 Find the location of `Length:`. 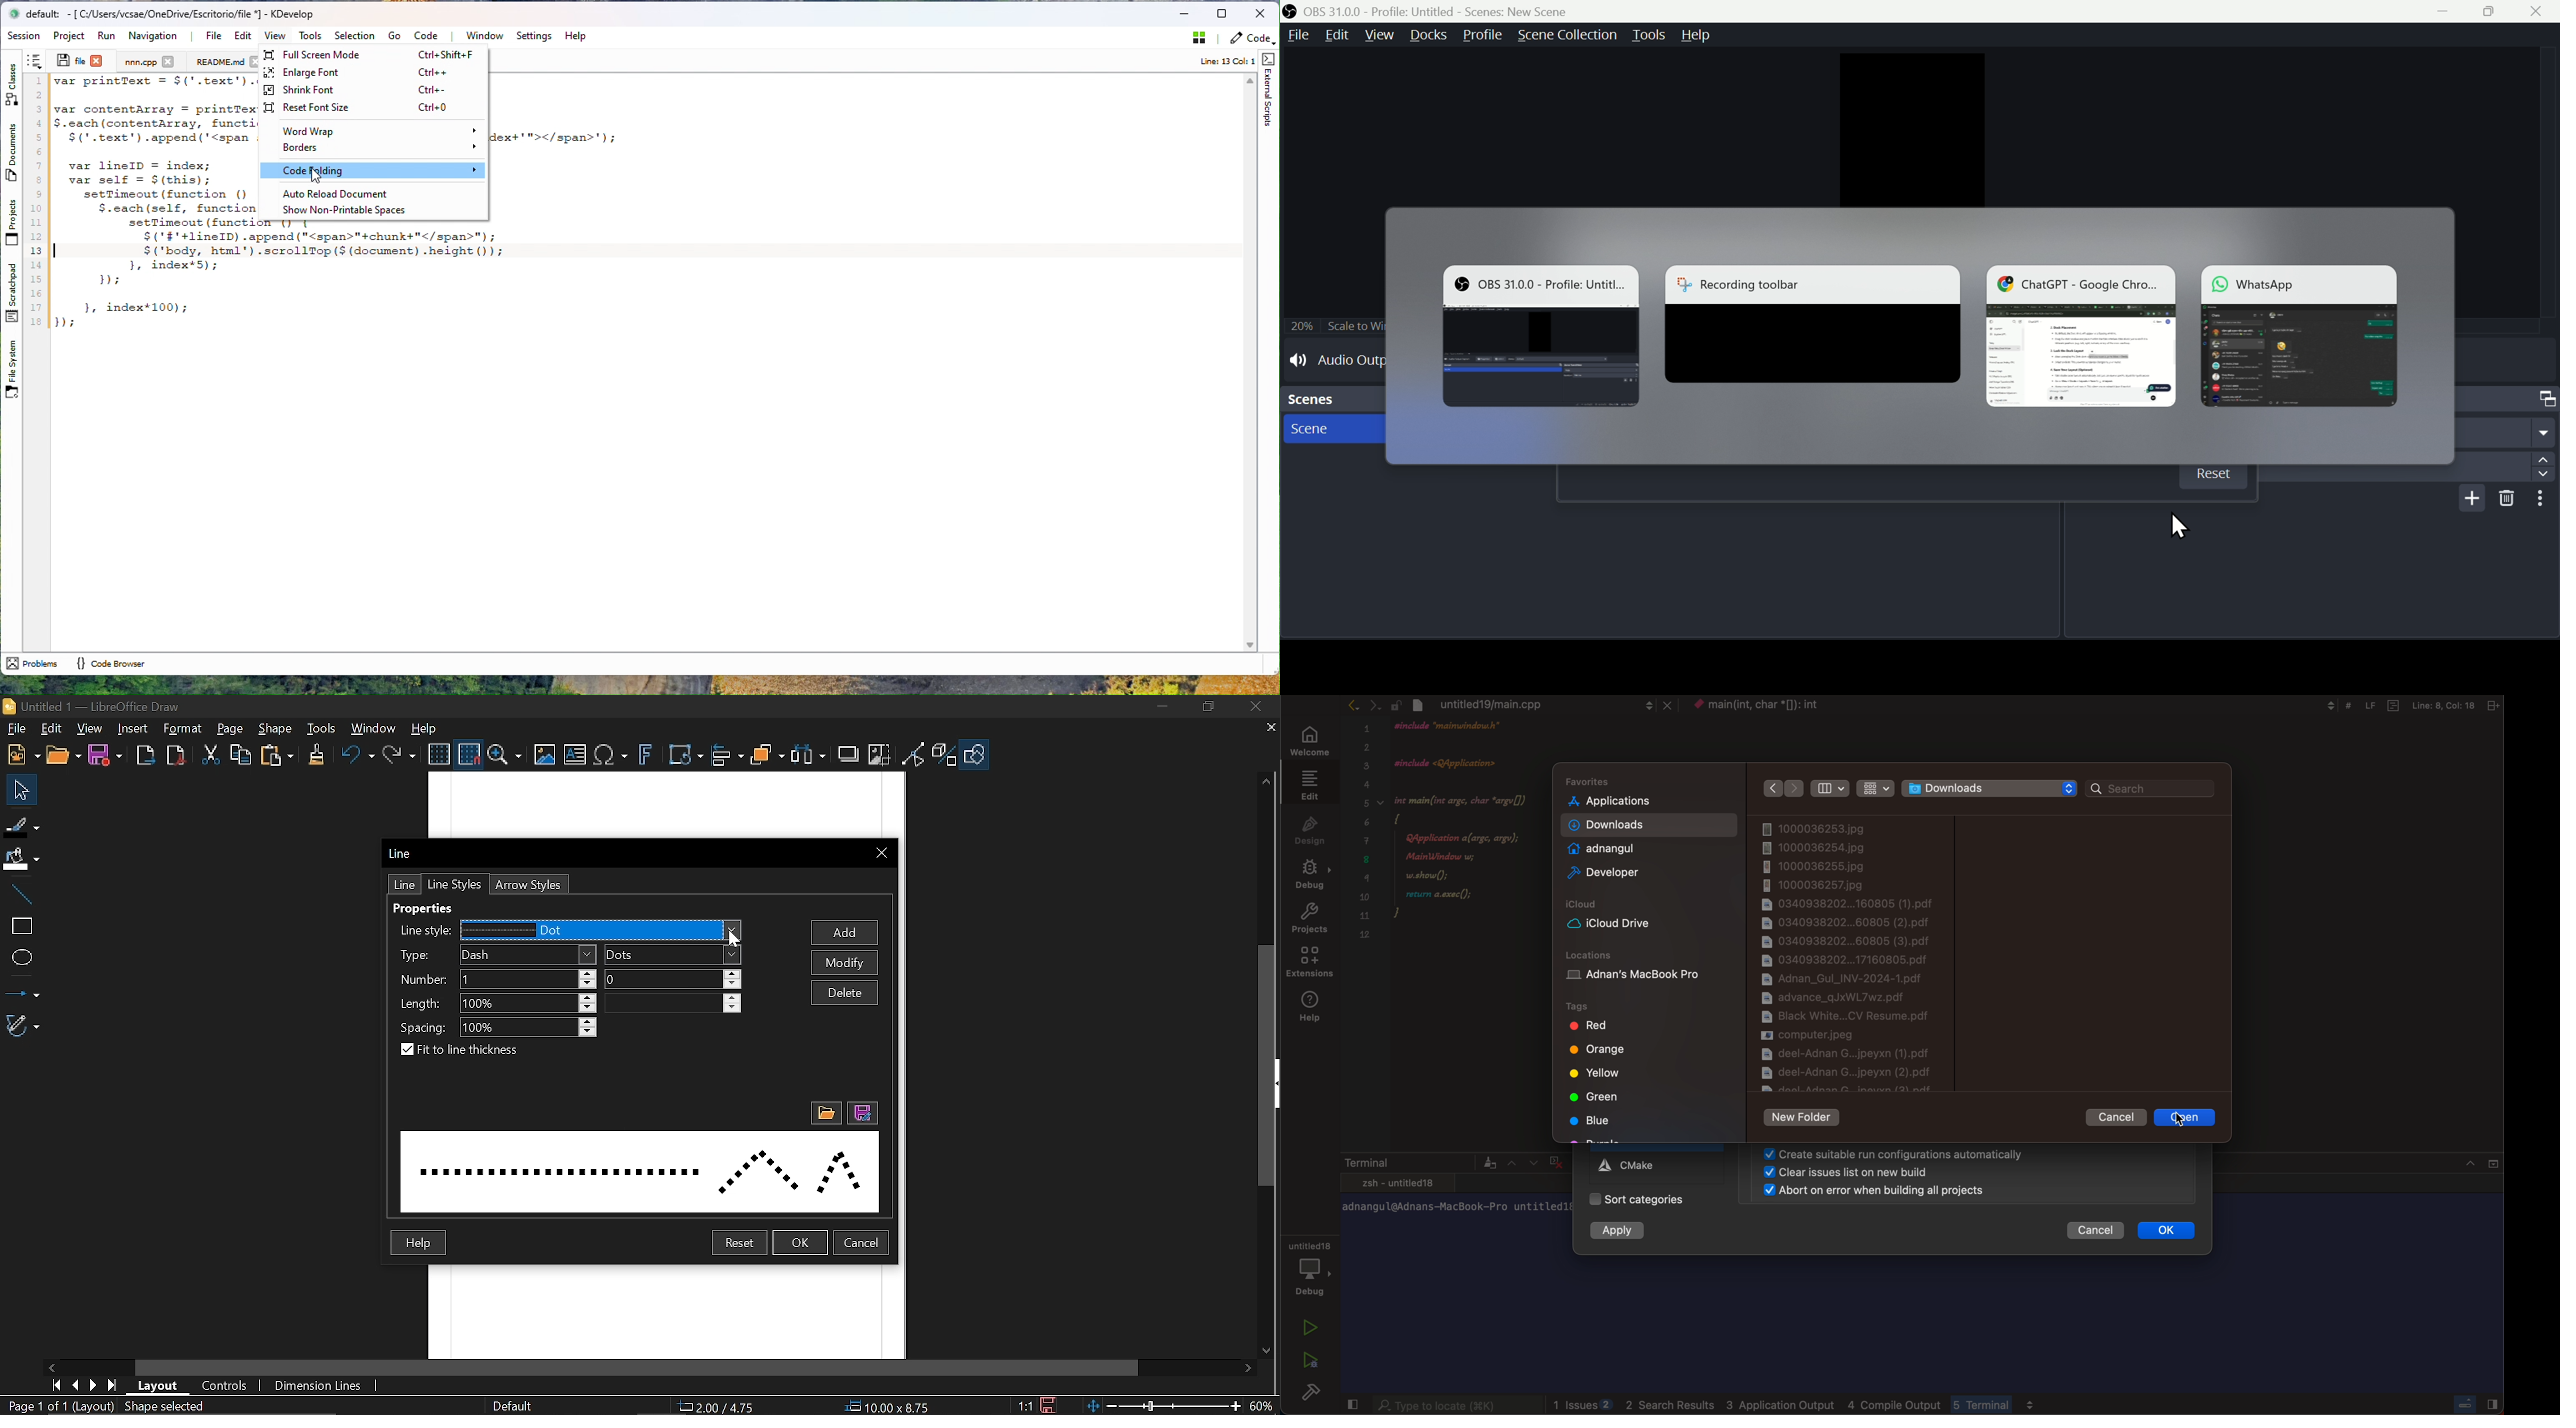

Length: is located at coordinates (420, 1002).